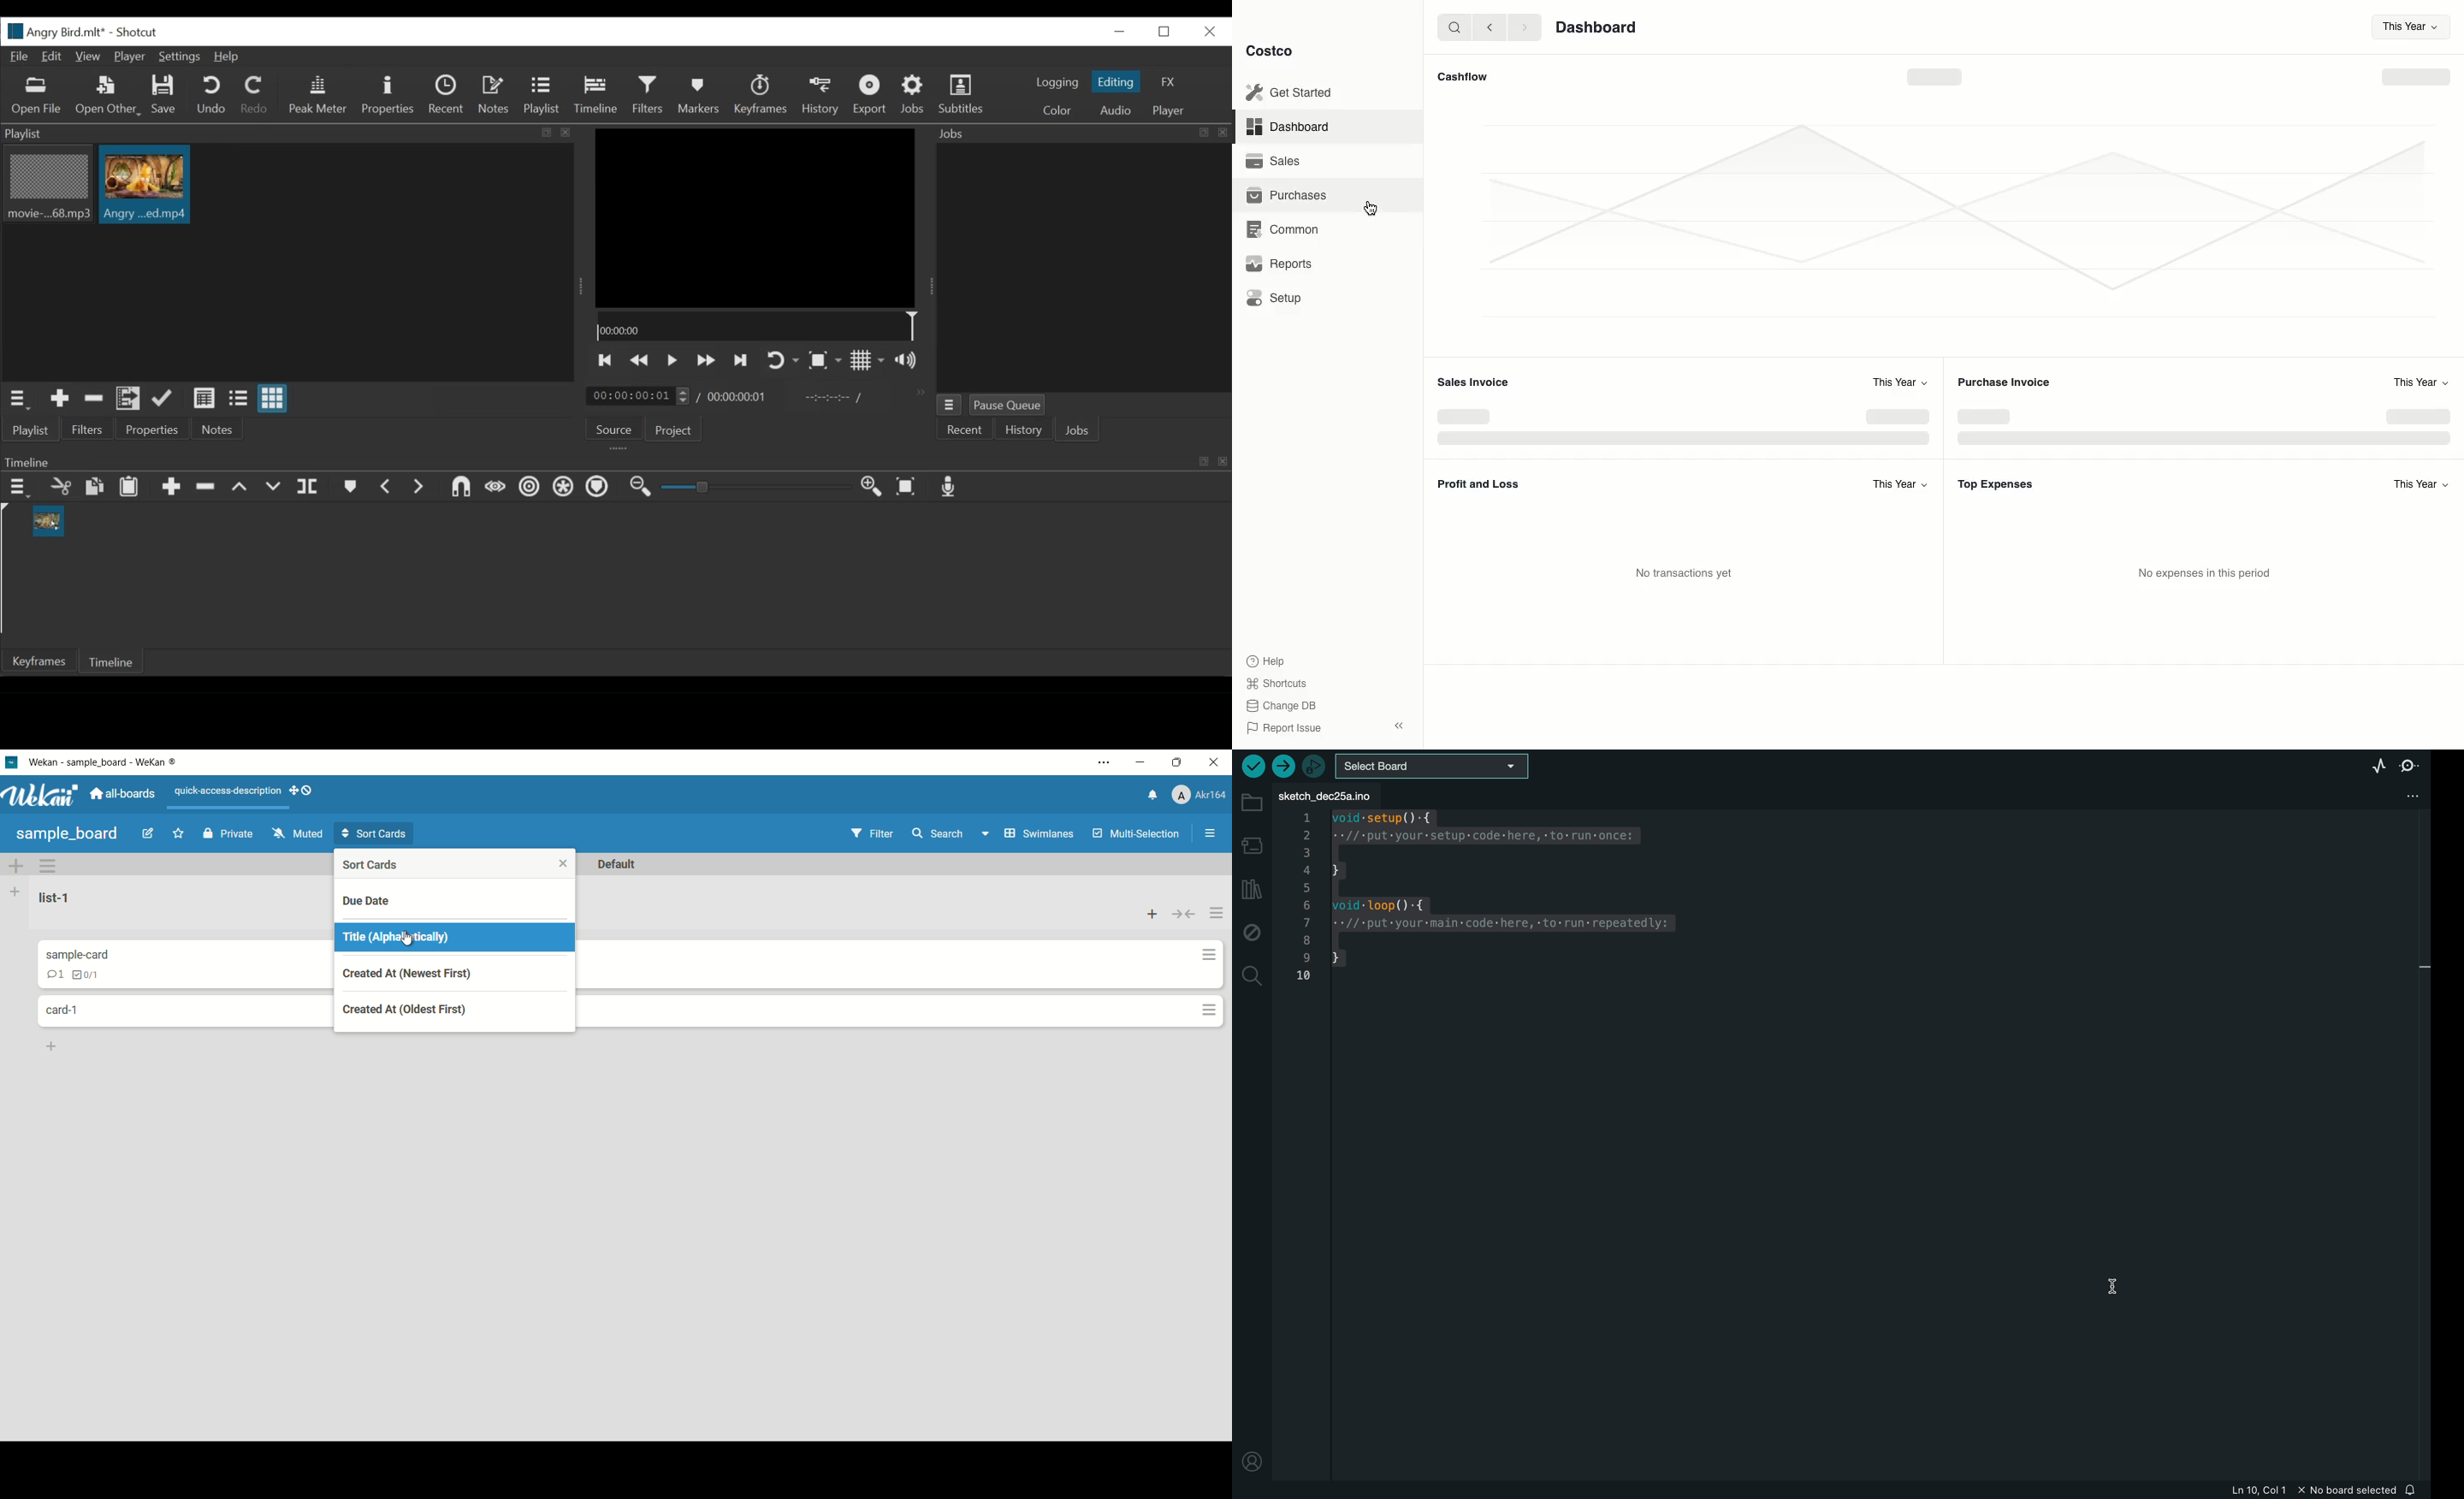 The width and height of the screenshot is (2464, 1512). What do you see at coordinates (47, 520) in the screenshot?
I see `Clip` at bounding box center [47, 520].